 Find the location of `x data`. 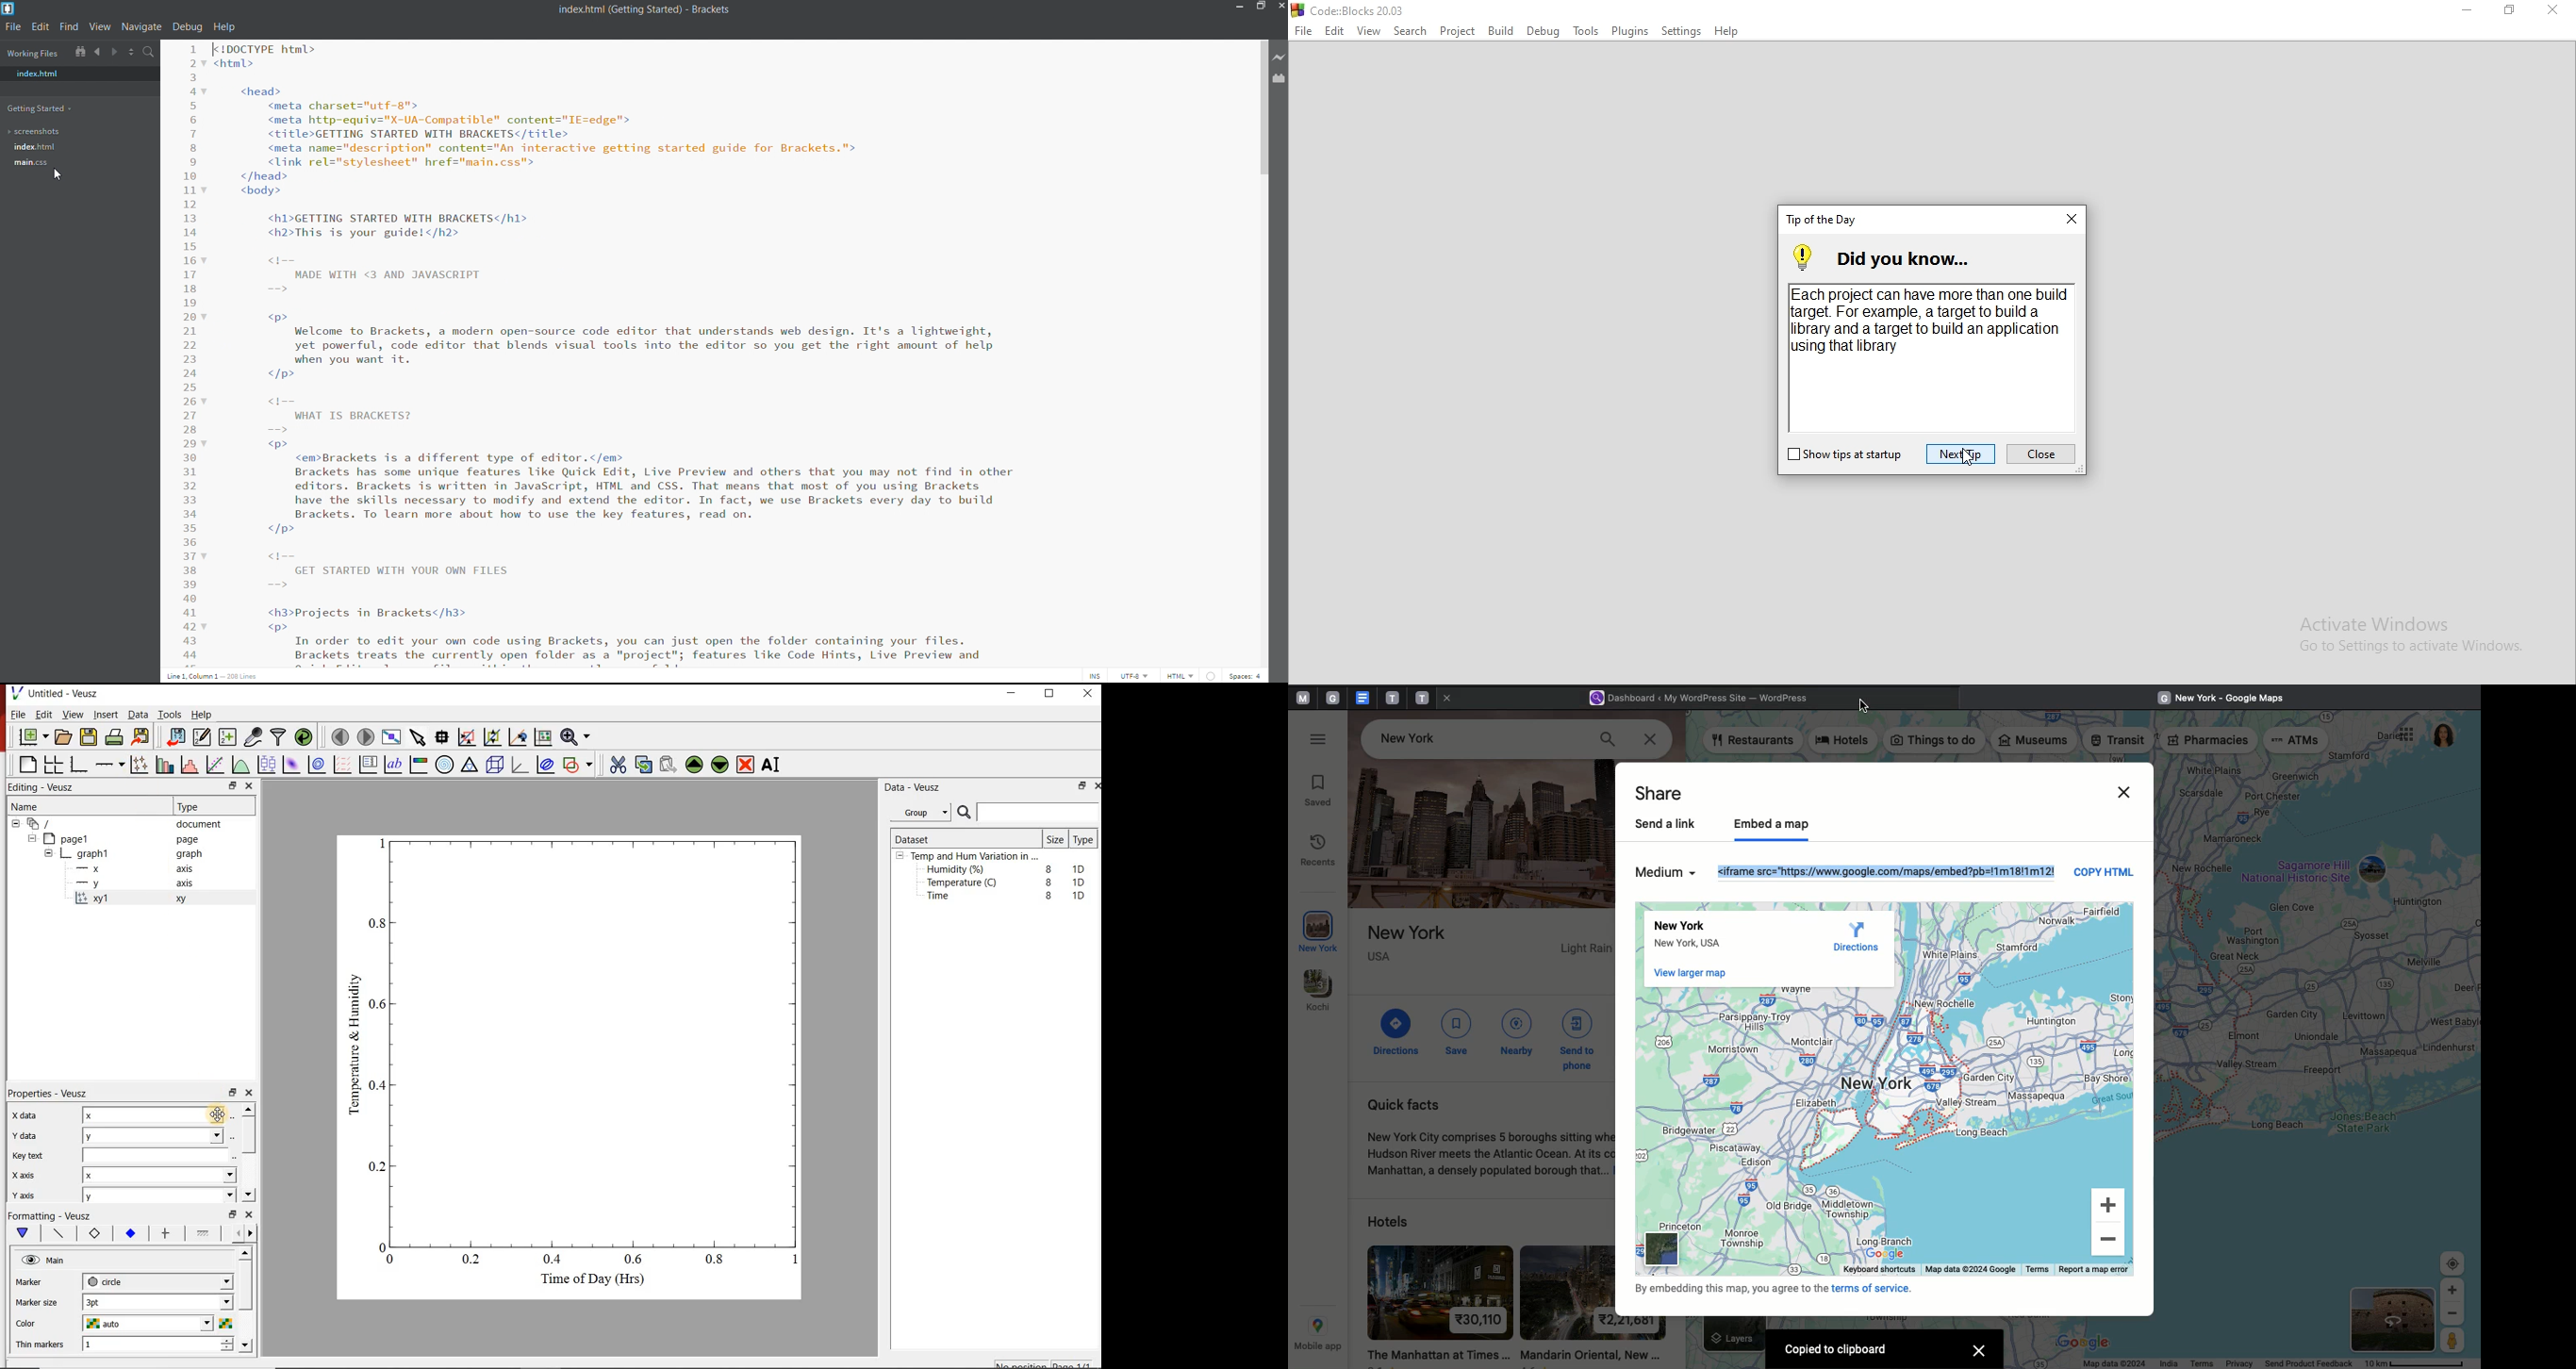

x data is located at coordinates (33, 1112).